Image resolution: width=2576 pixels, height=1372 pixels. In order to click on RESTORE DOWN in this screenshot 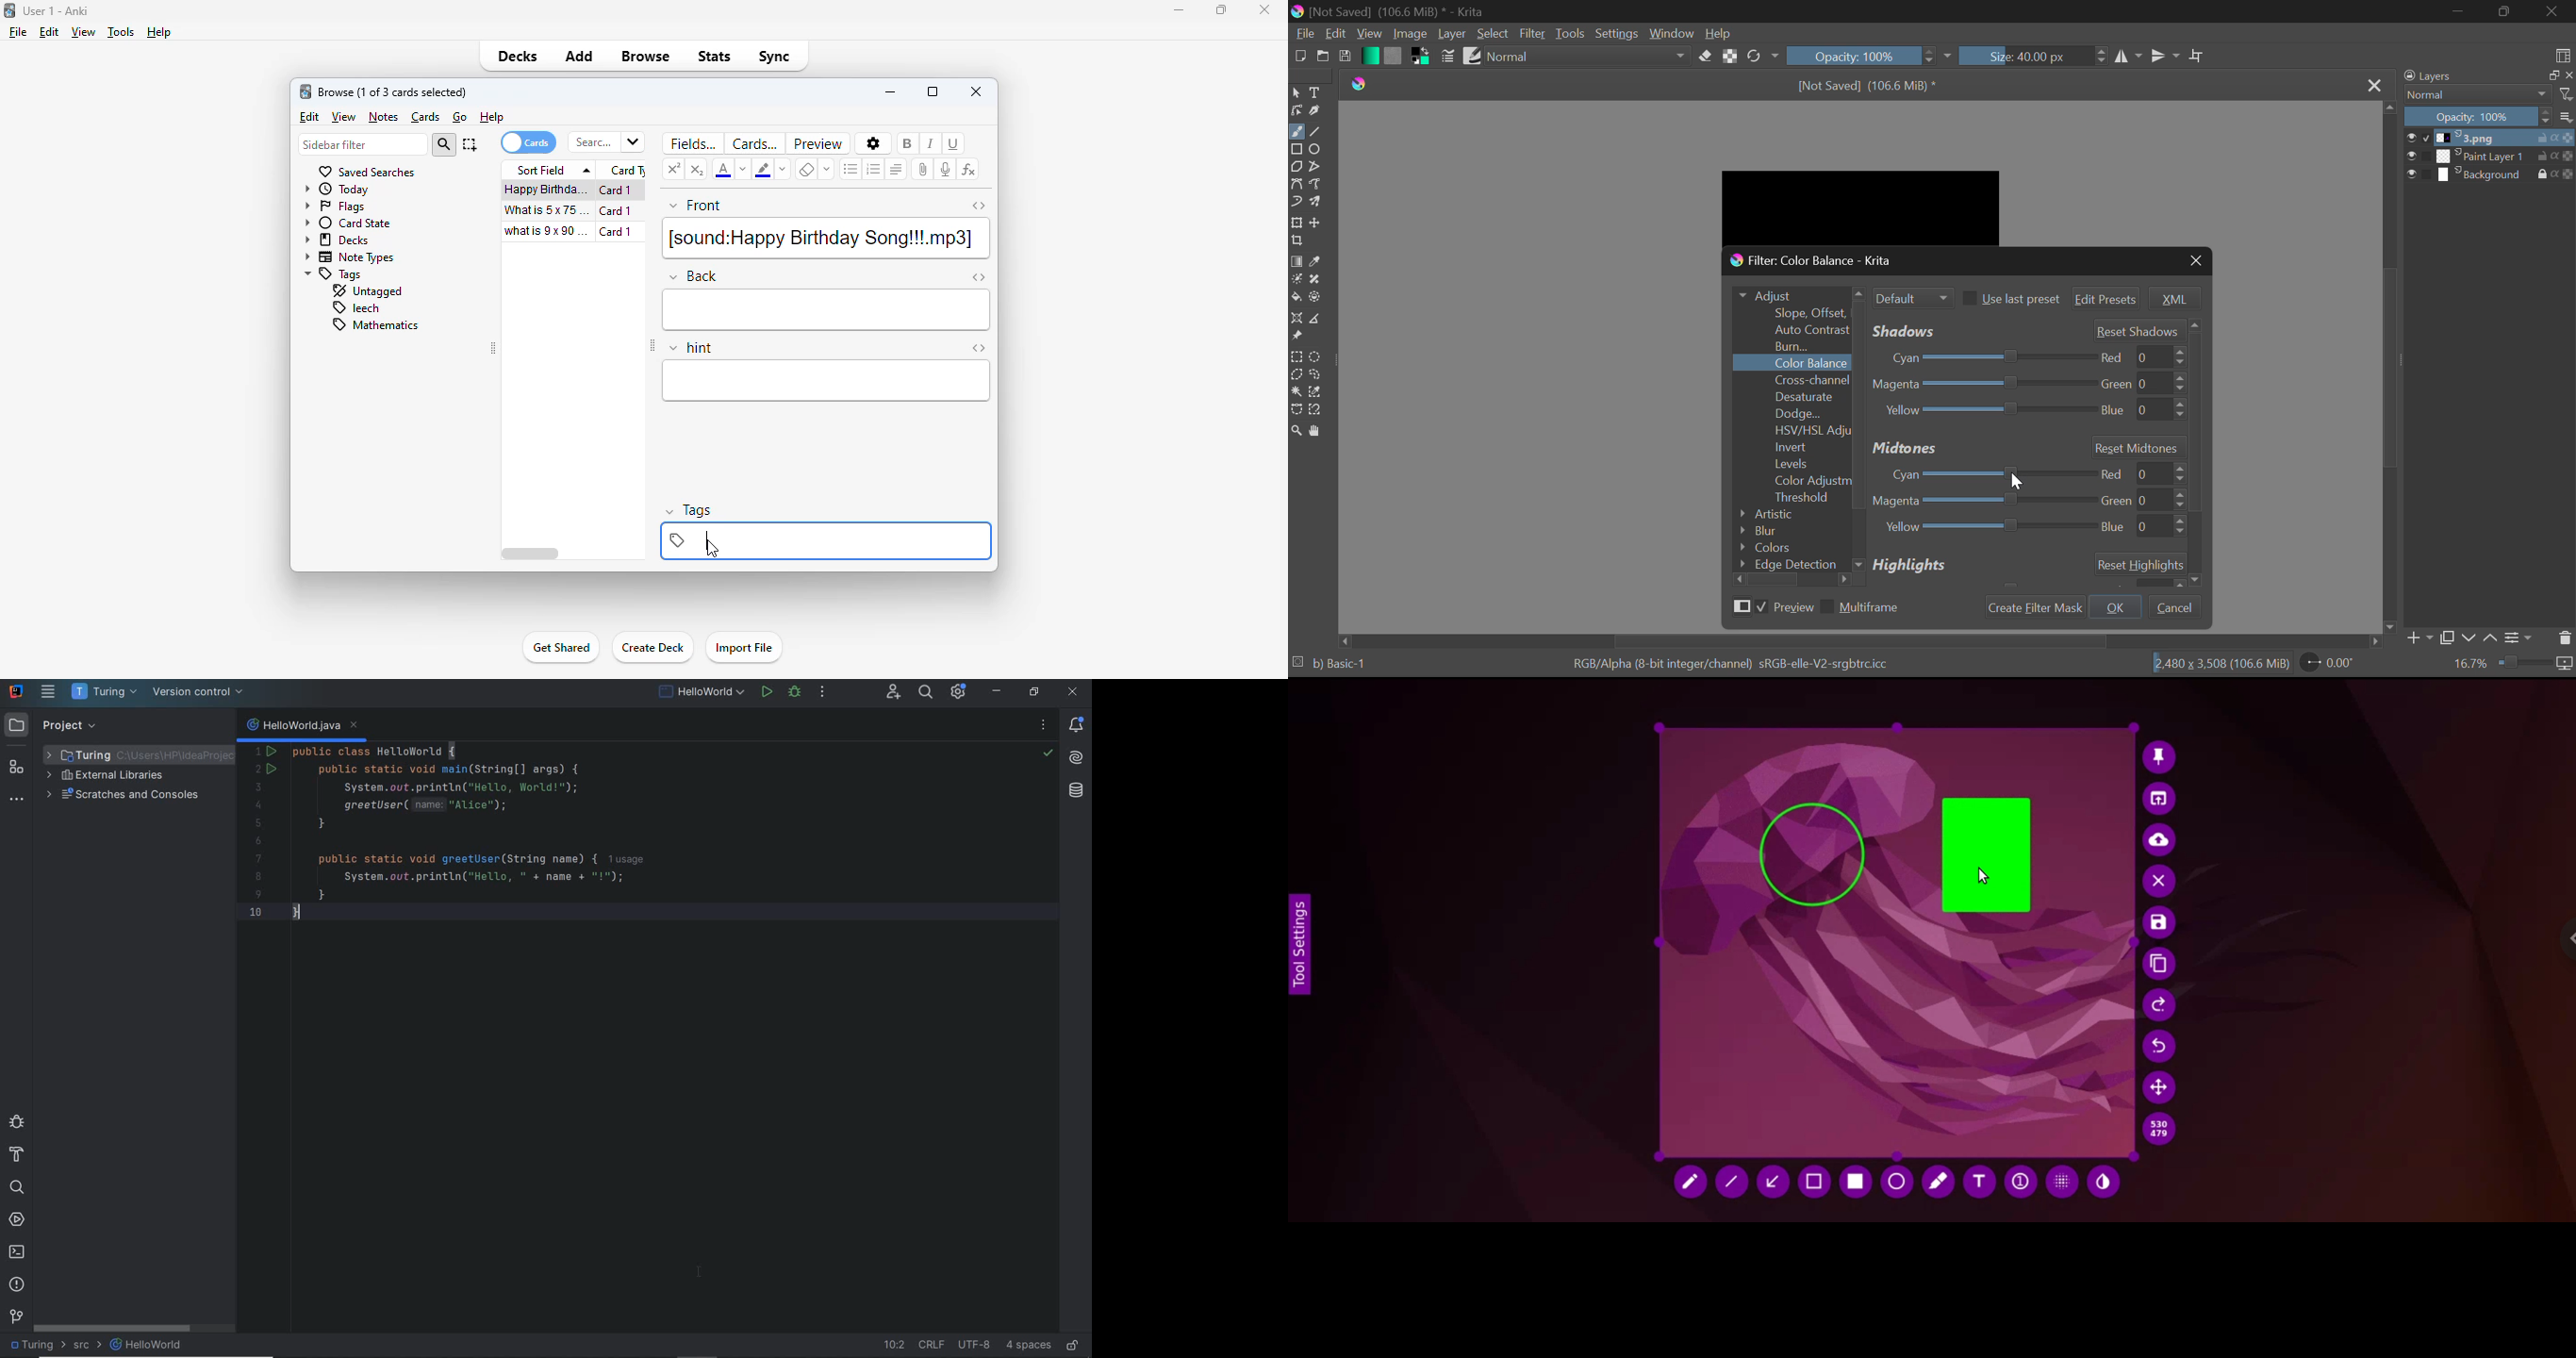, I will do `click(1035, 691)`.